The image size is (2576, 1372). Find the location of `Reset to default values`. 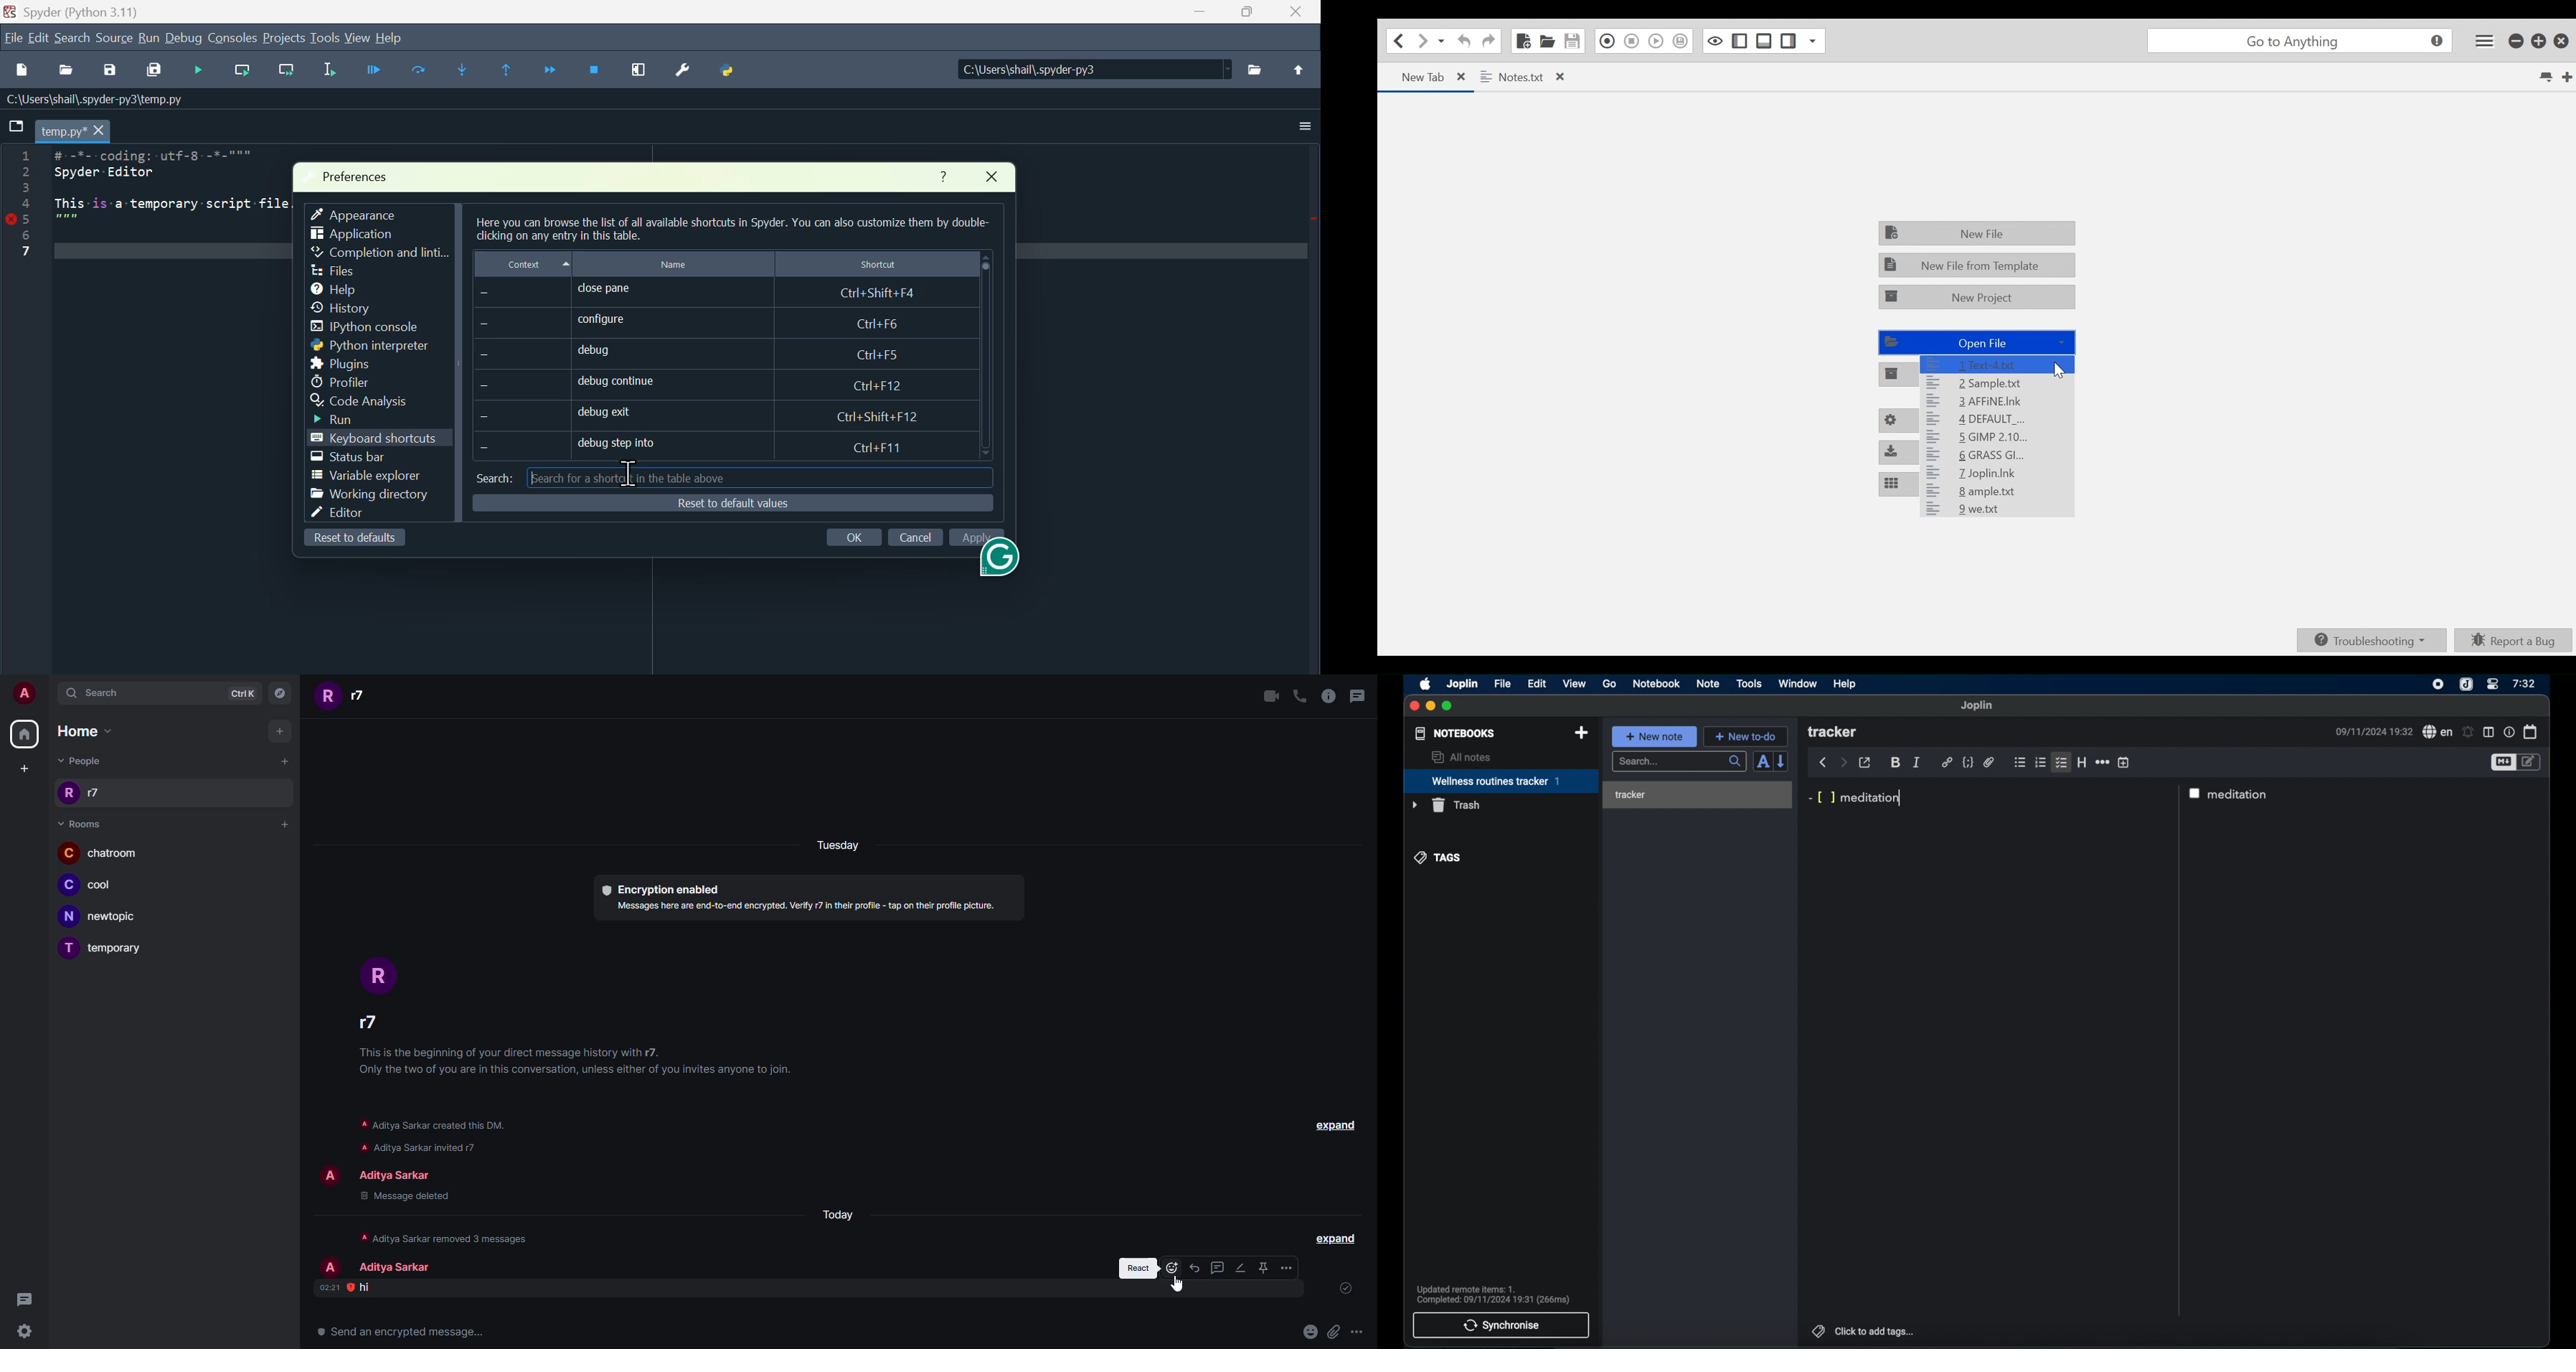

Reset to default values is located at coordinates (727, 503).